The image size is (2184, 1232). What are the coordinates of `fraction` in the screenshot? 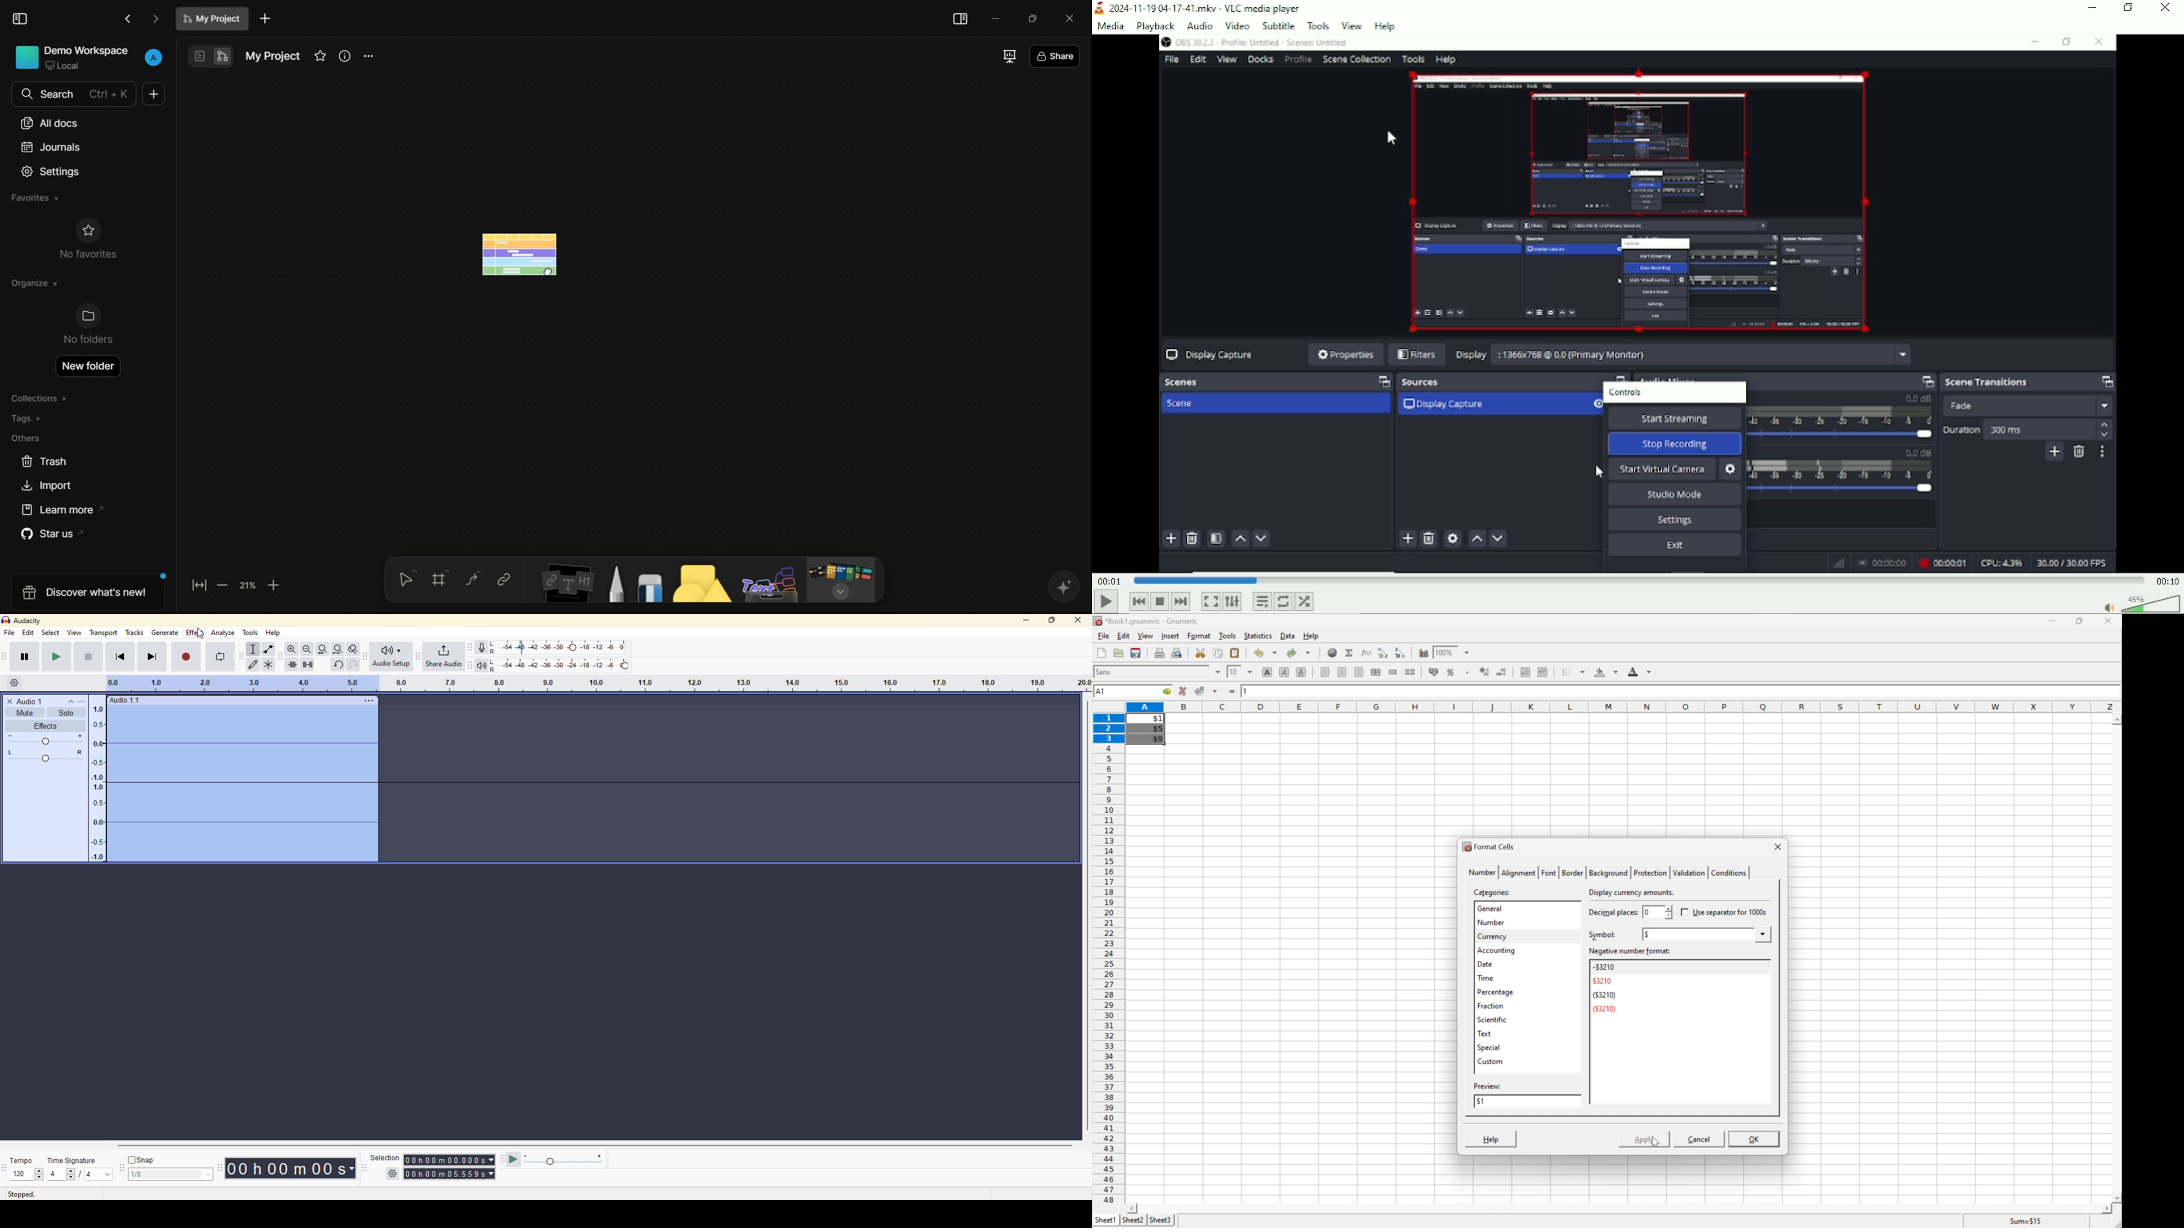 It's located at (1490, 1005).